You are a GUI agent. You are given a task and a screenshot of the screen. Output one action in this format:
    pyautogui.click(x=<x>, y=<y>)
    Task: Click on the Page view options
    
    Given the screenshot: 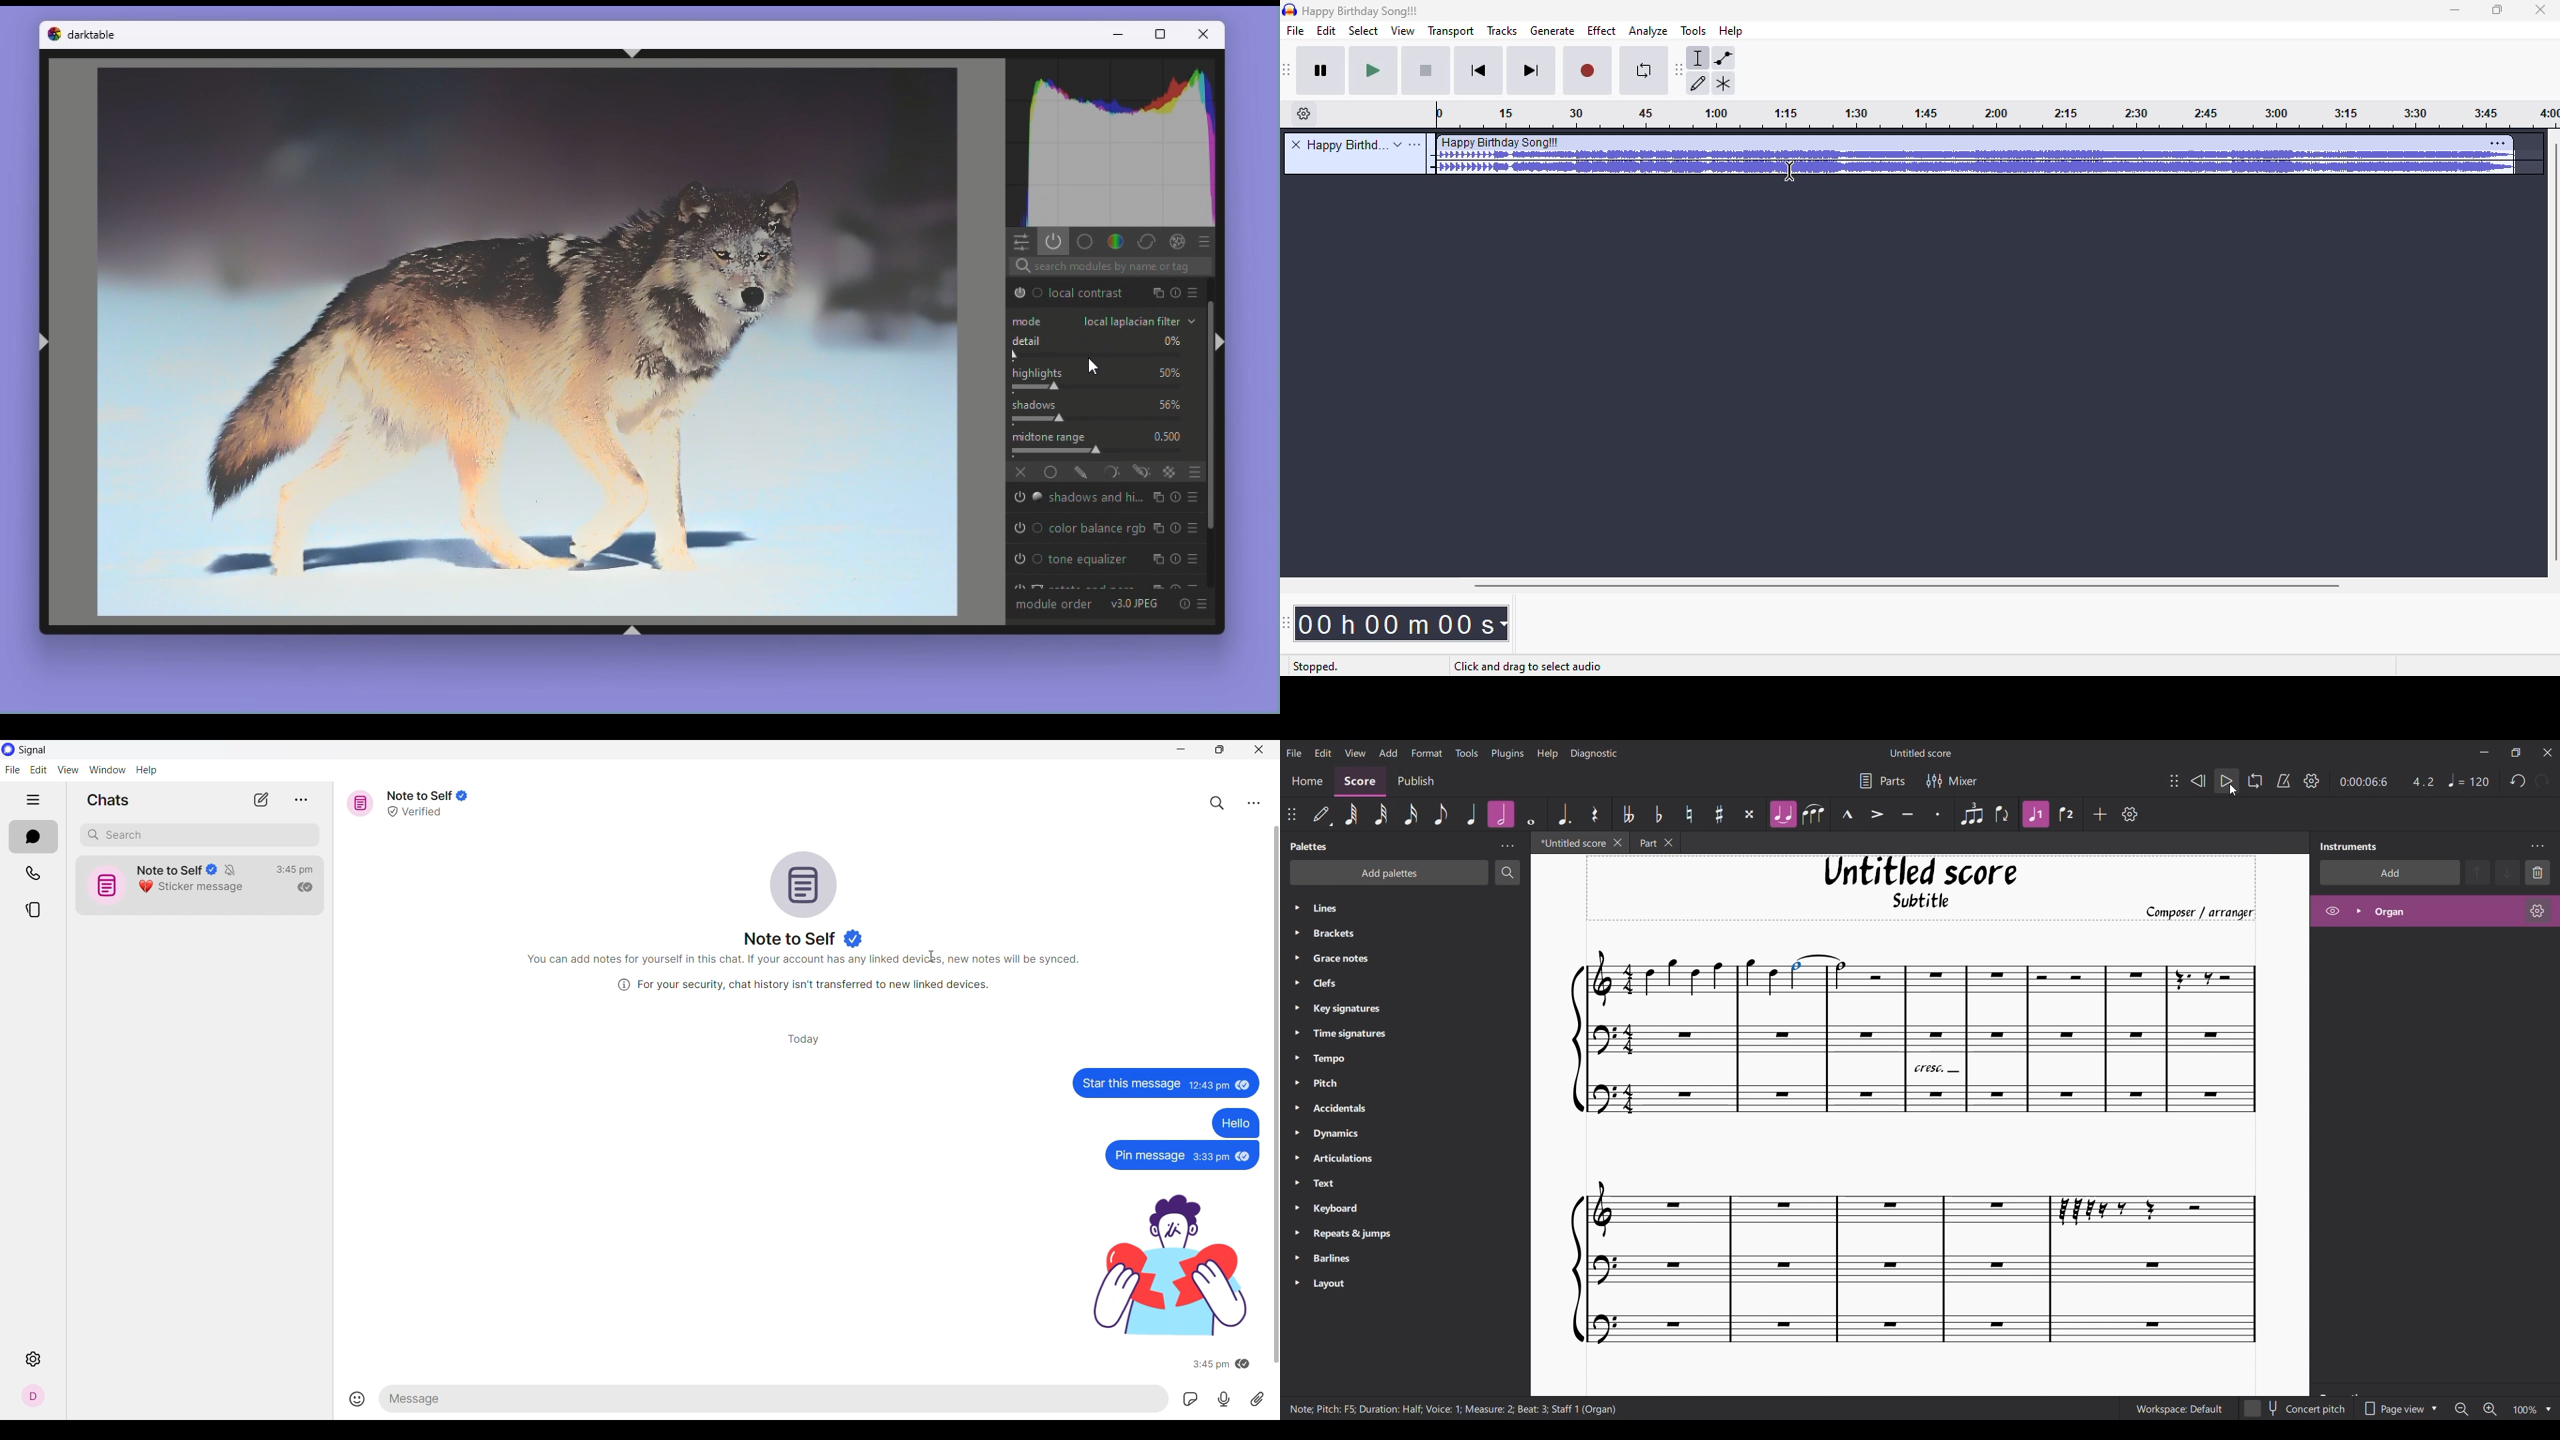 What is the action you would take?
    pyautogui.click(x=2398, y=1409)
    